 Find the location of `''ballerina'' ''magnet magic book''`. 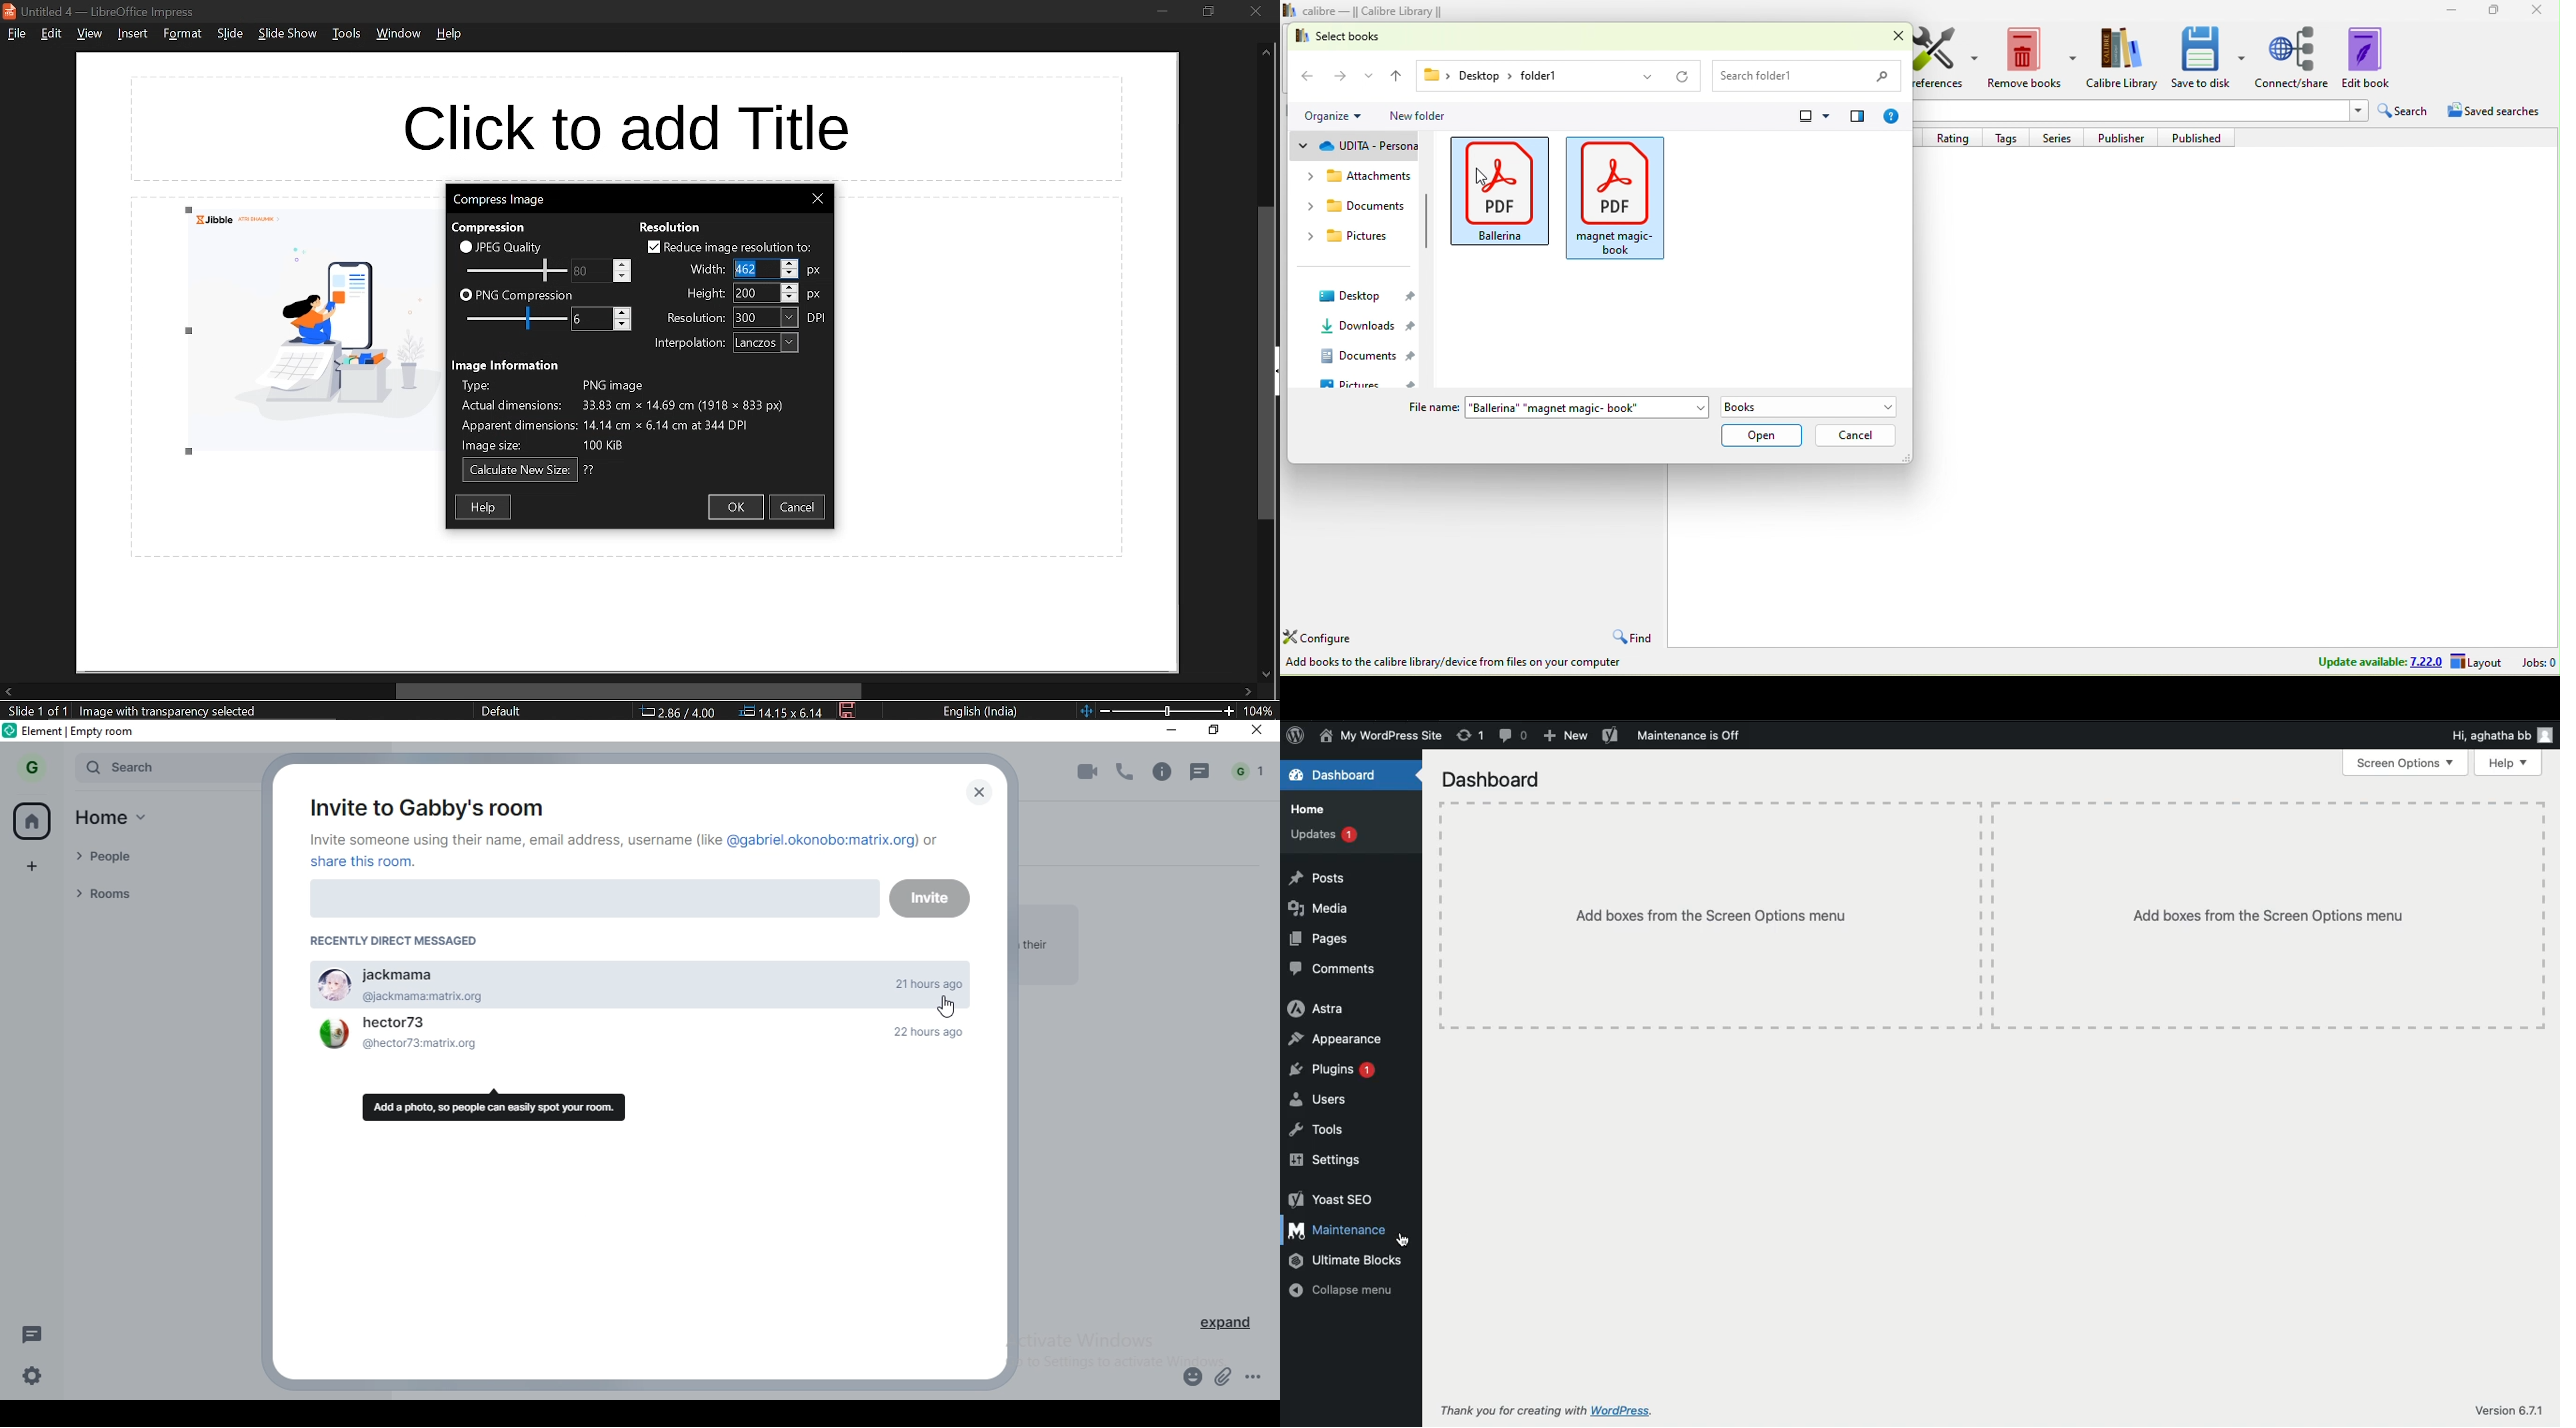

''ballerina'' ''magnet magic book'' is located at coordinates (1586, 408).